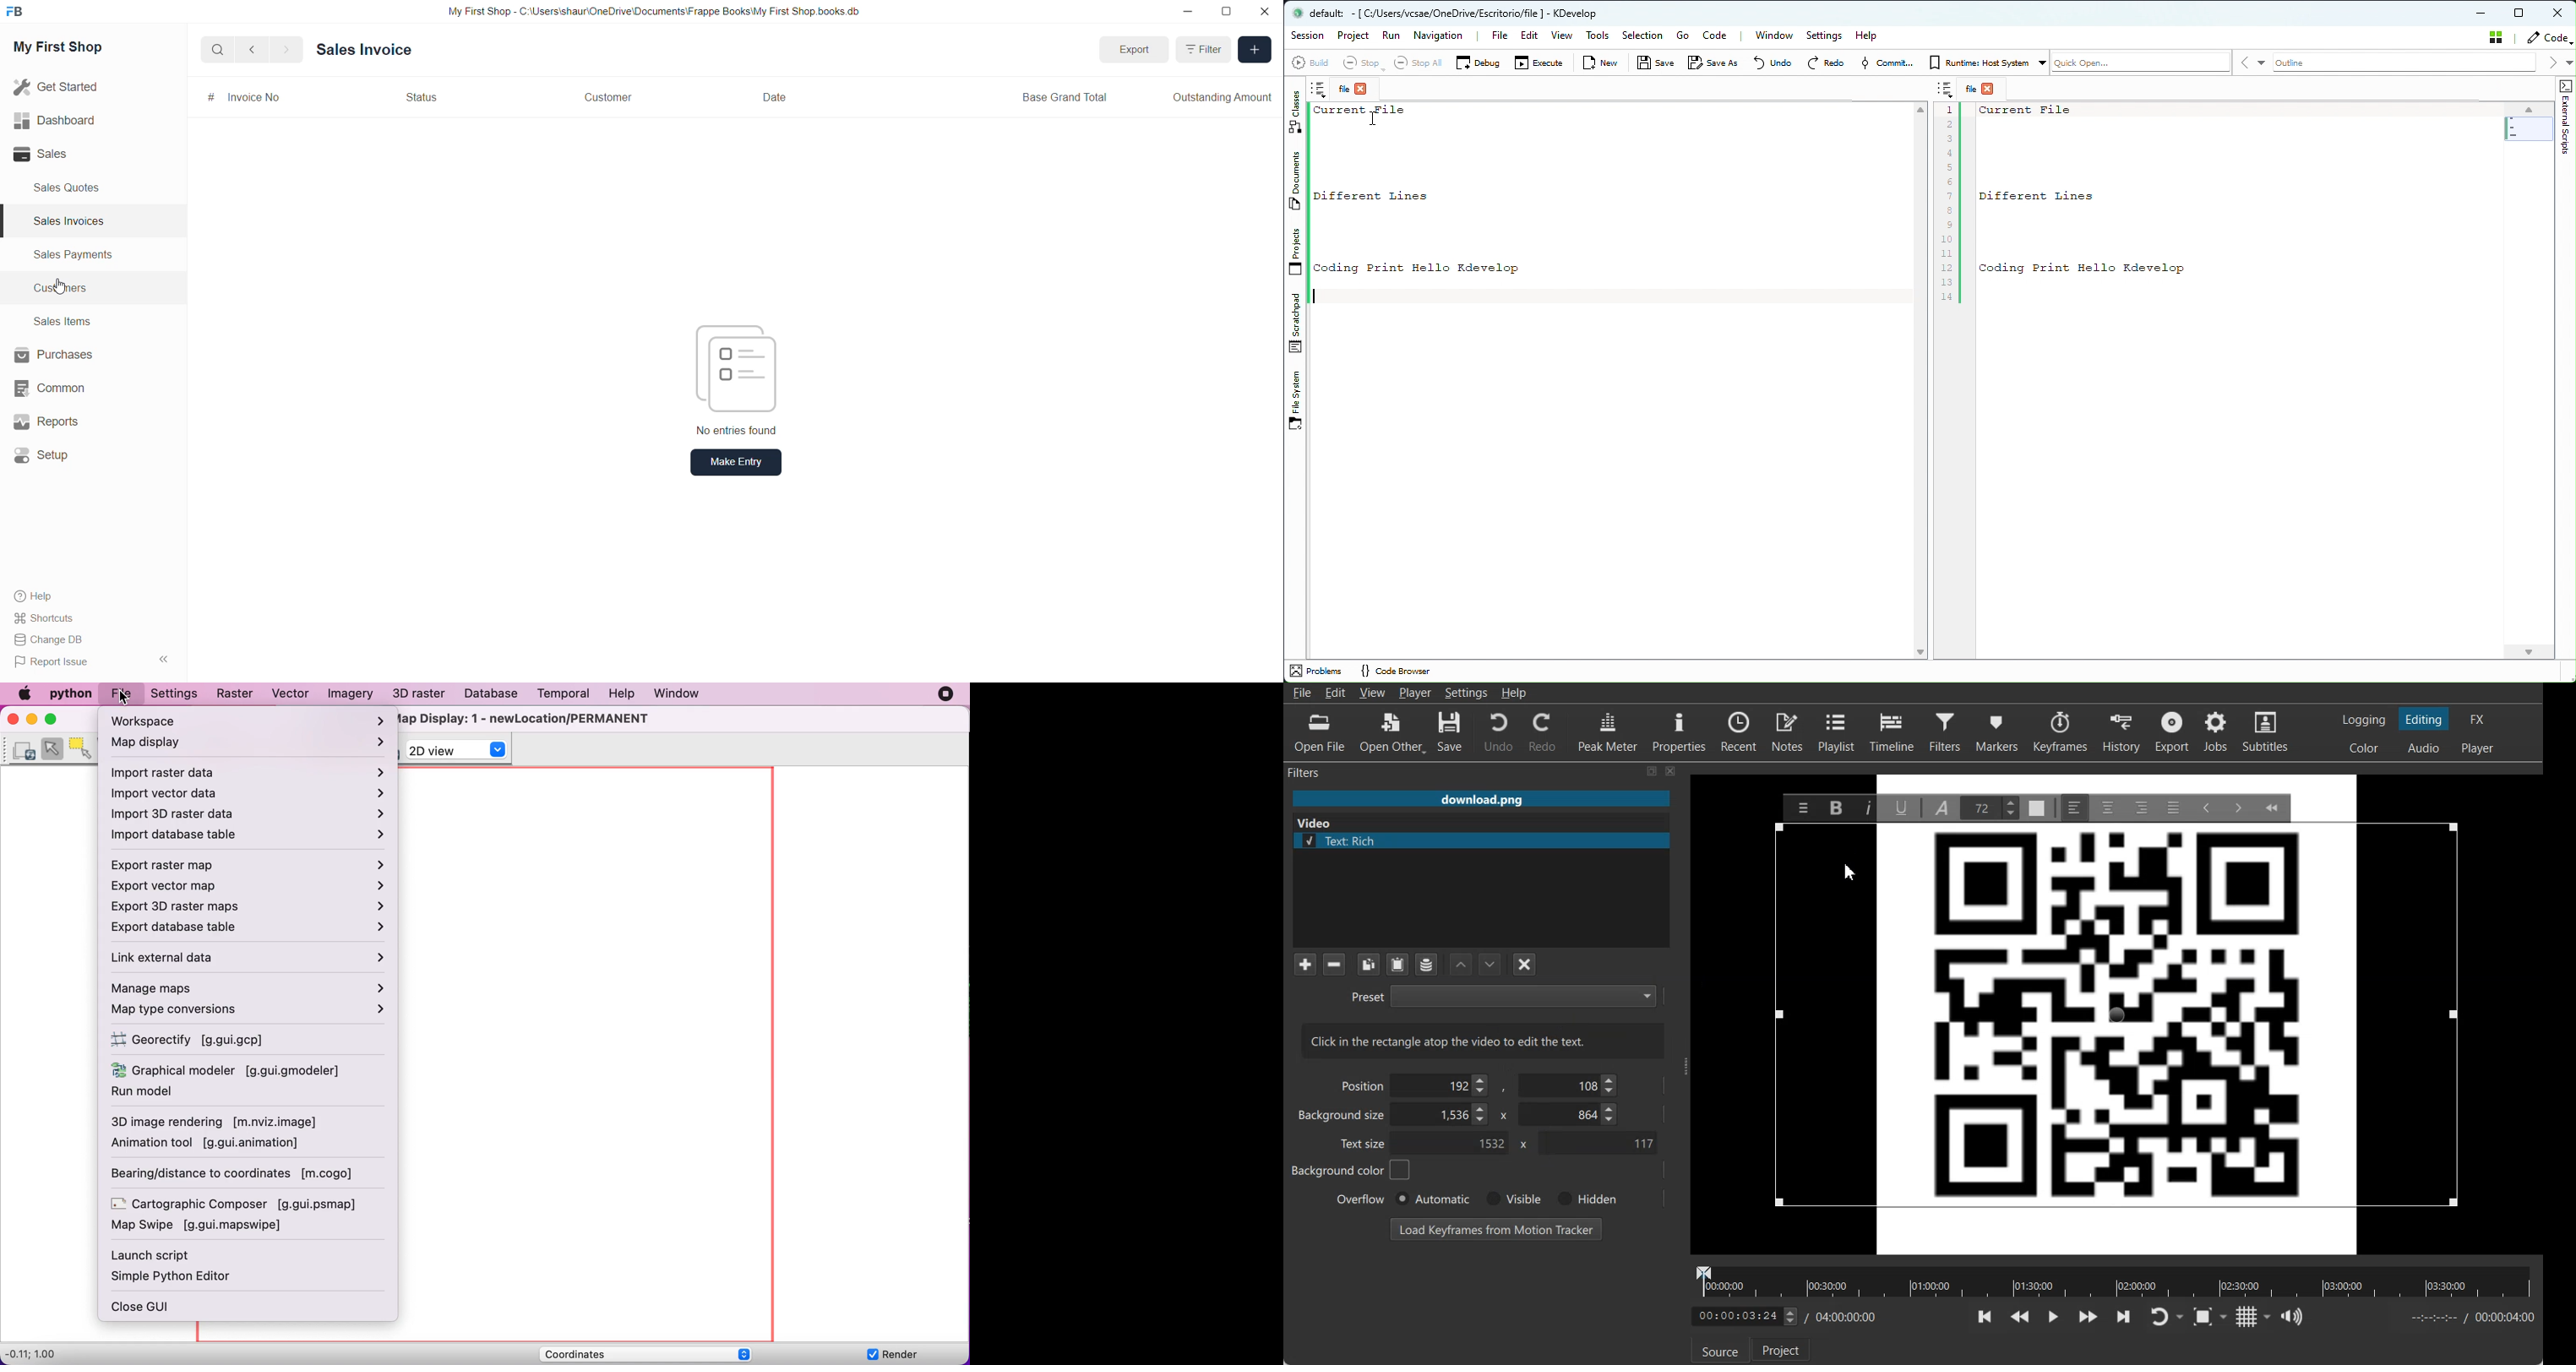  I want to click on Save a filter set, so click(1425, 965).